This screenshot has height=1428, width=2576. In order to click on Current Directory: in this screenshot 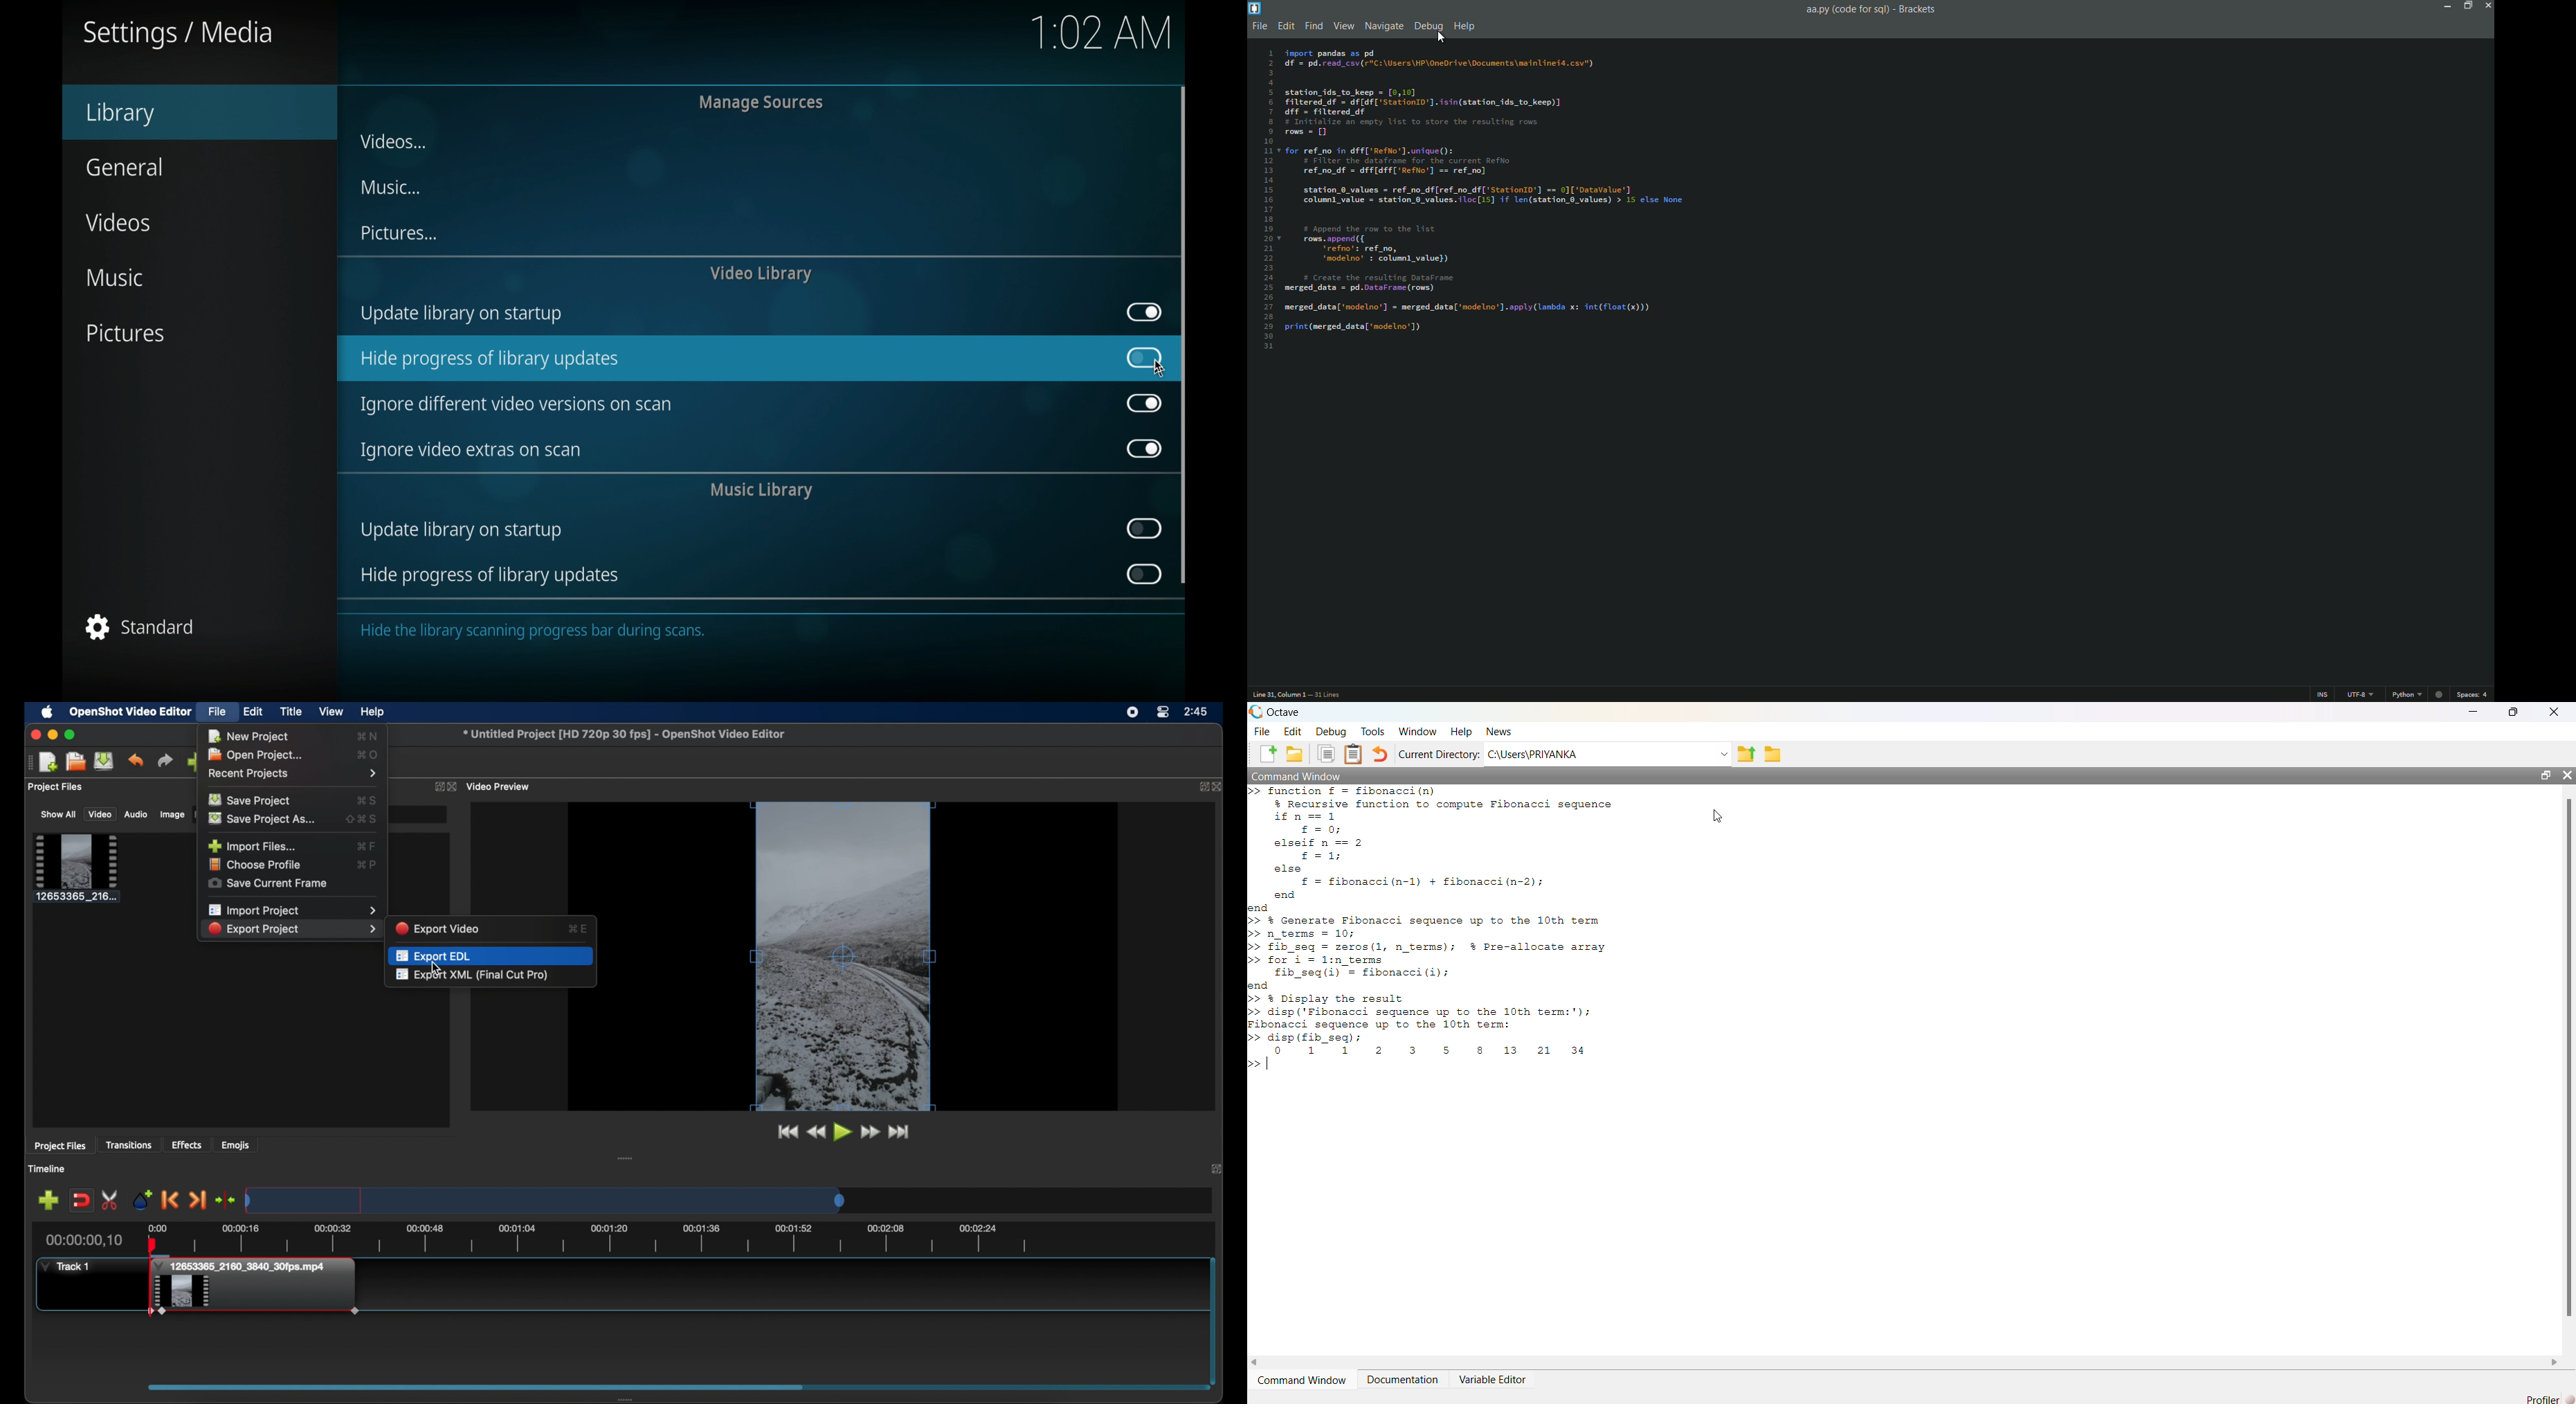, I will do `click(1440, 754)`.